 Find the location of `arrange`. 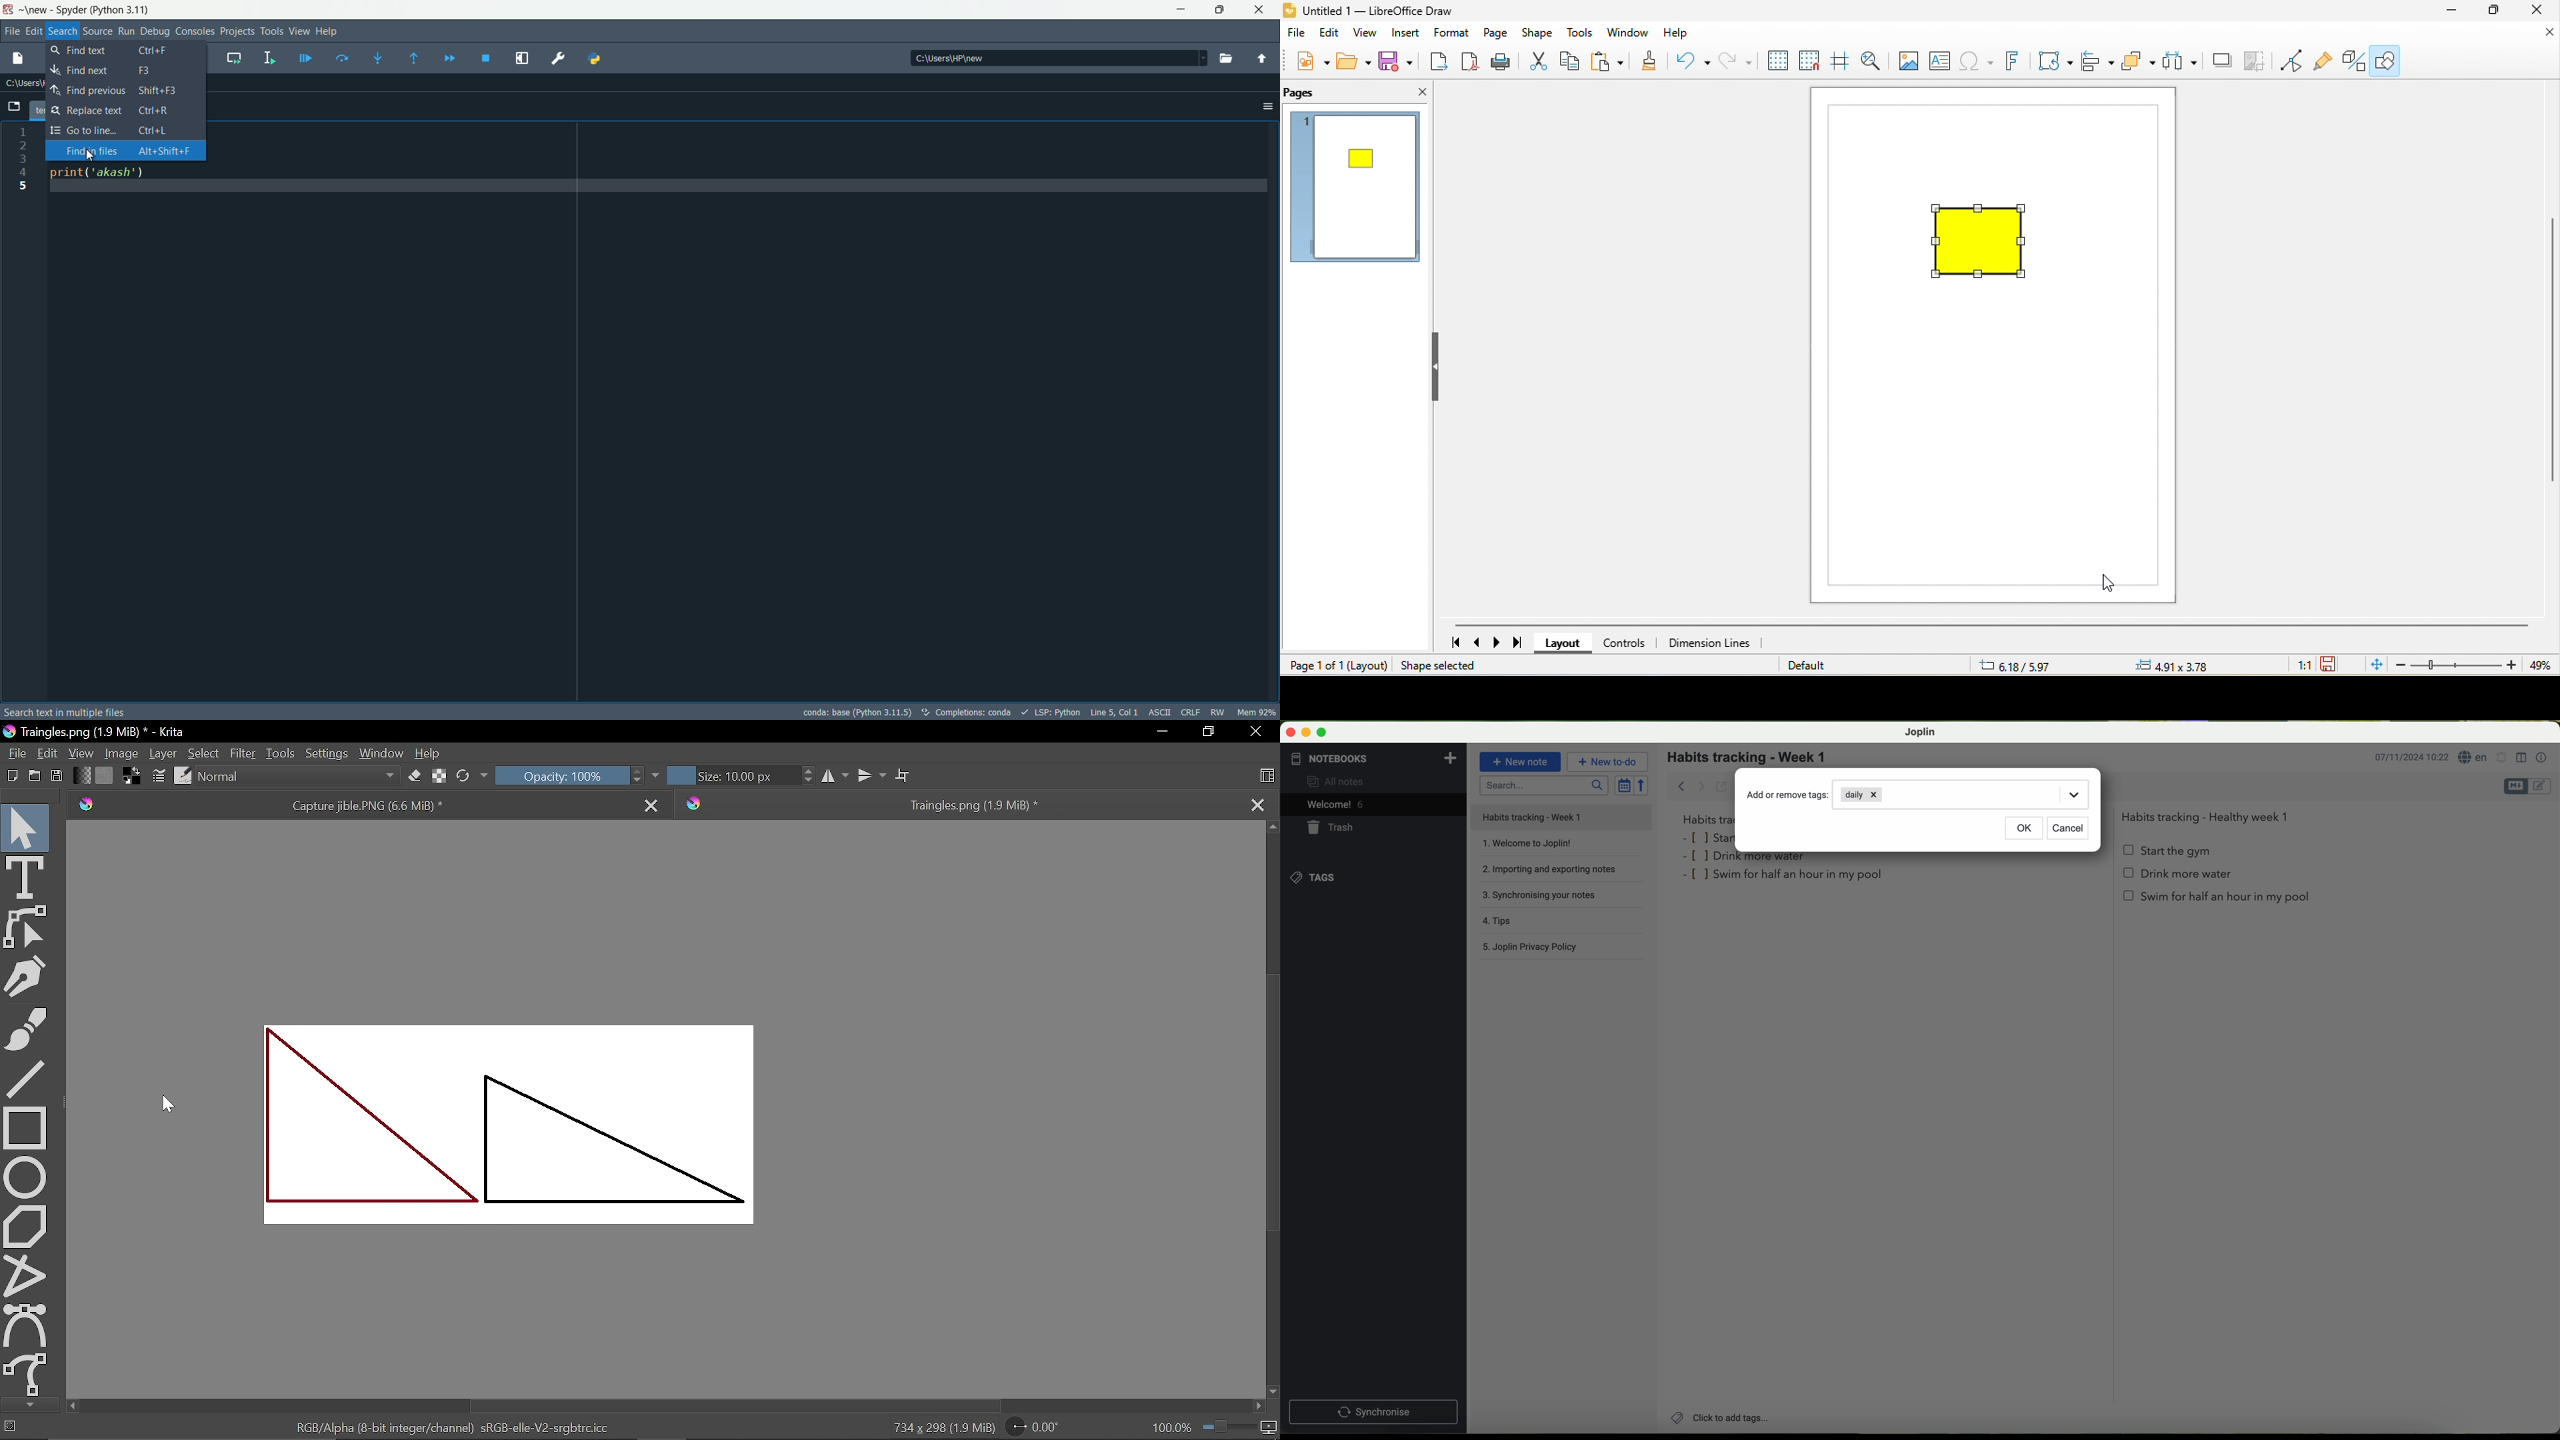

arrange is located at coordinates (2139, 63).